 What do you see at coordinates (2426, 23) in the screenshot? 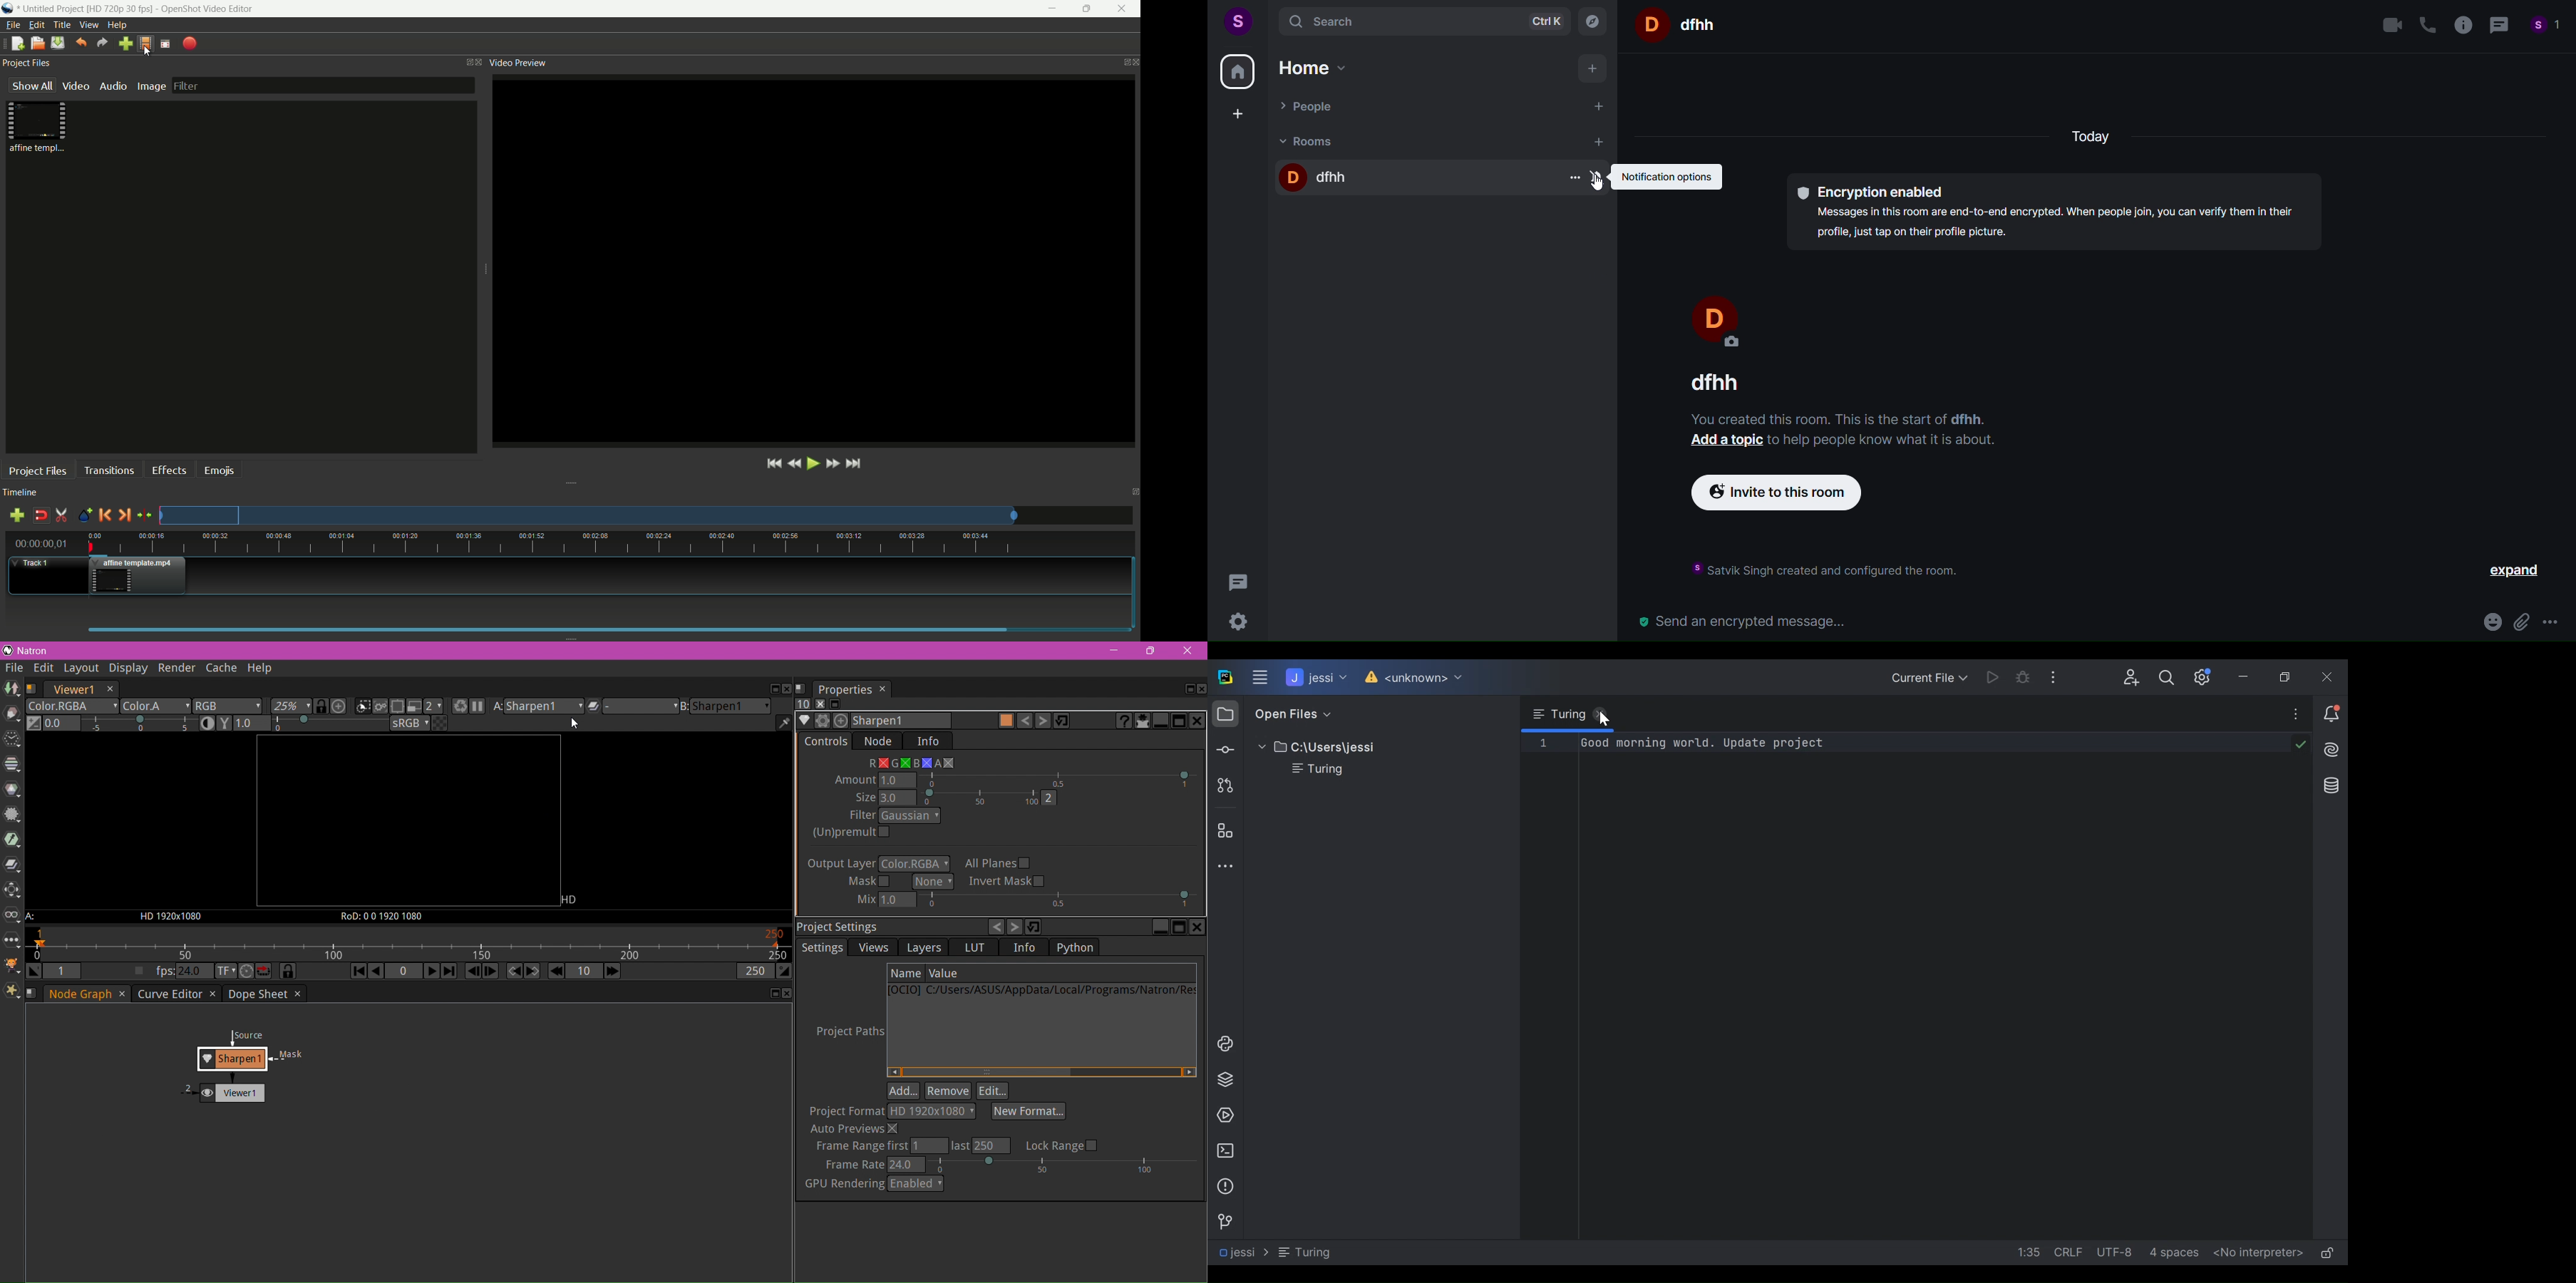
I see `call` at bounding box center [2426, 23].